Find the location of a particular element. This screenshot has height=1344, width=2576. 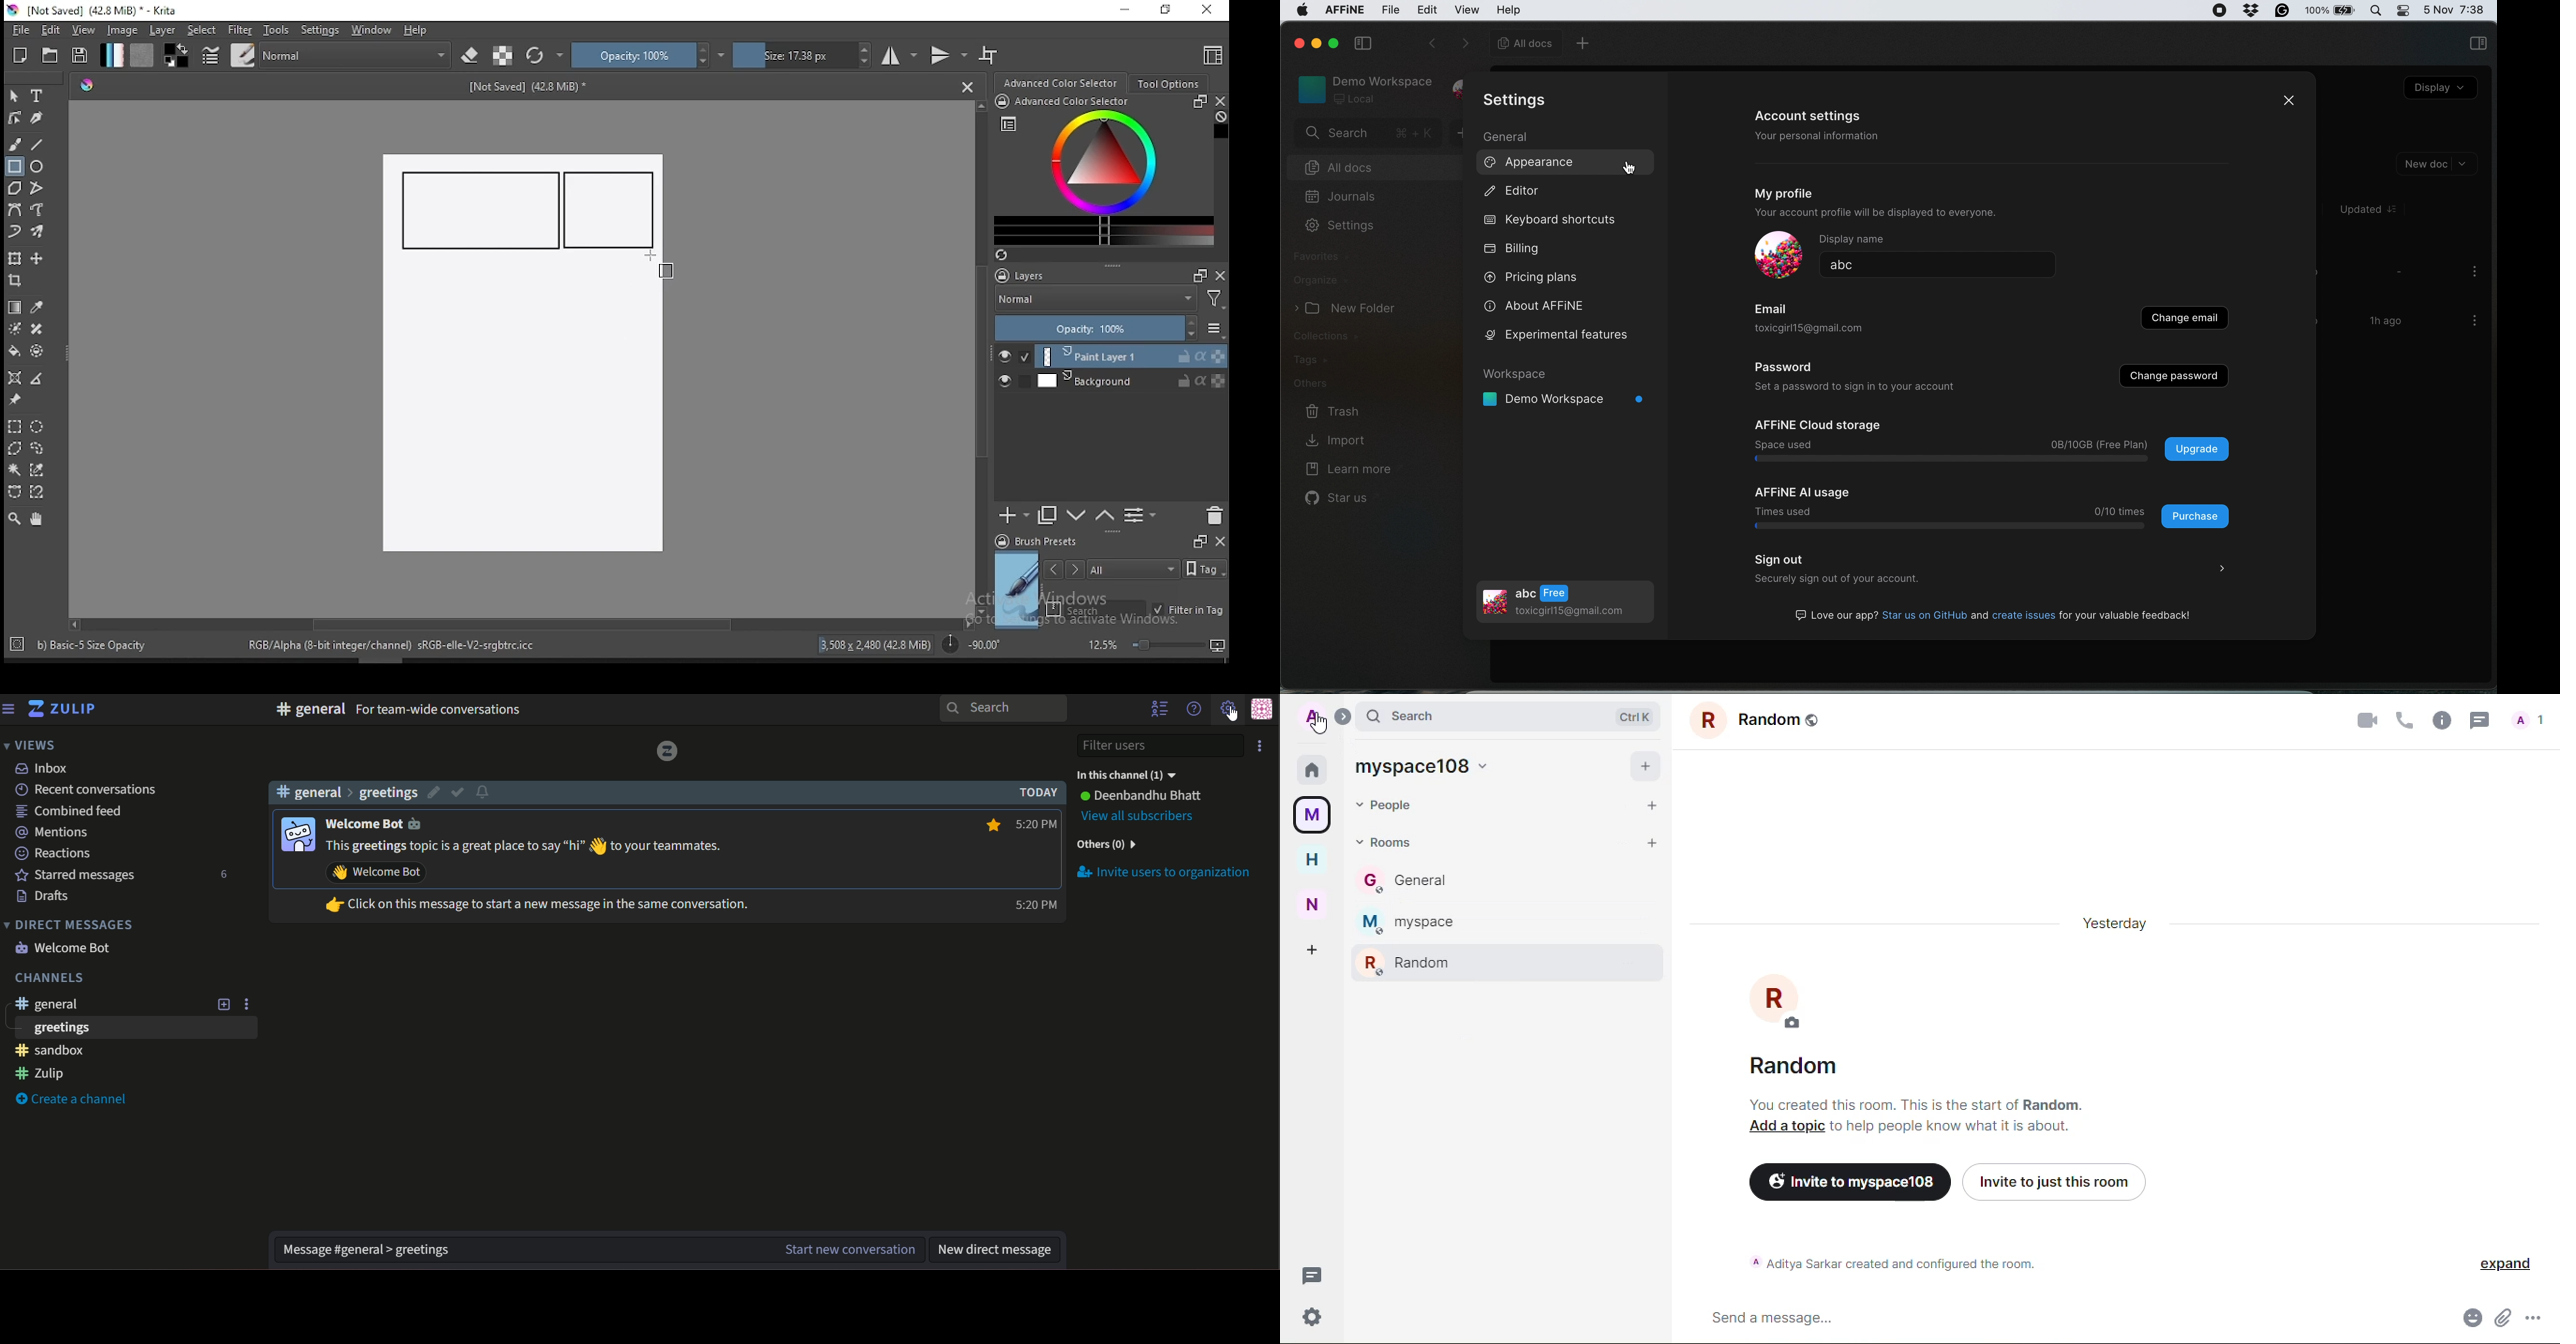

preserve alpha is located at coordinates (503, 57).